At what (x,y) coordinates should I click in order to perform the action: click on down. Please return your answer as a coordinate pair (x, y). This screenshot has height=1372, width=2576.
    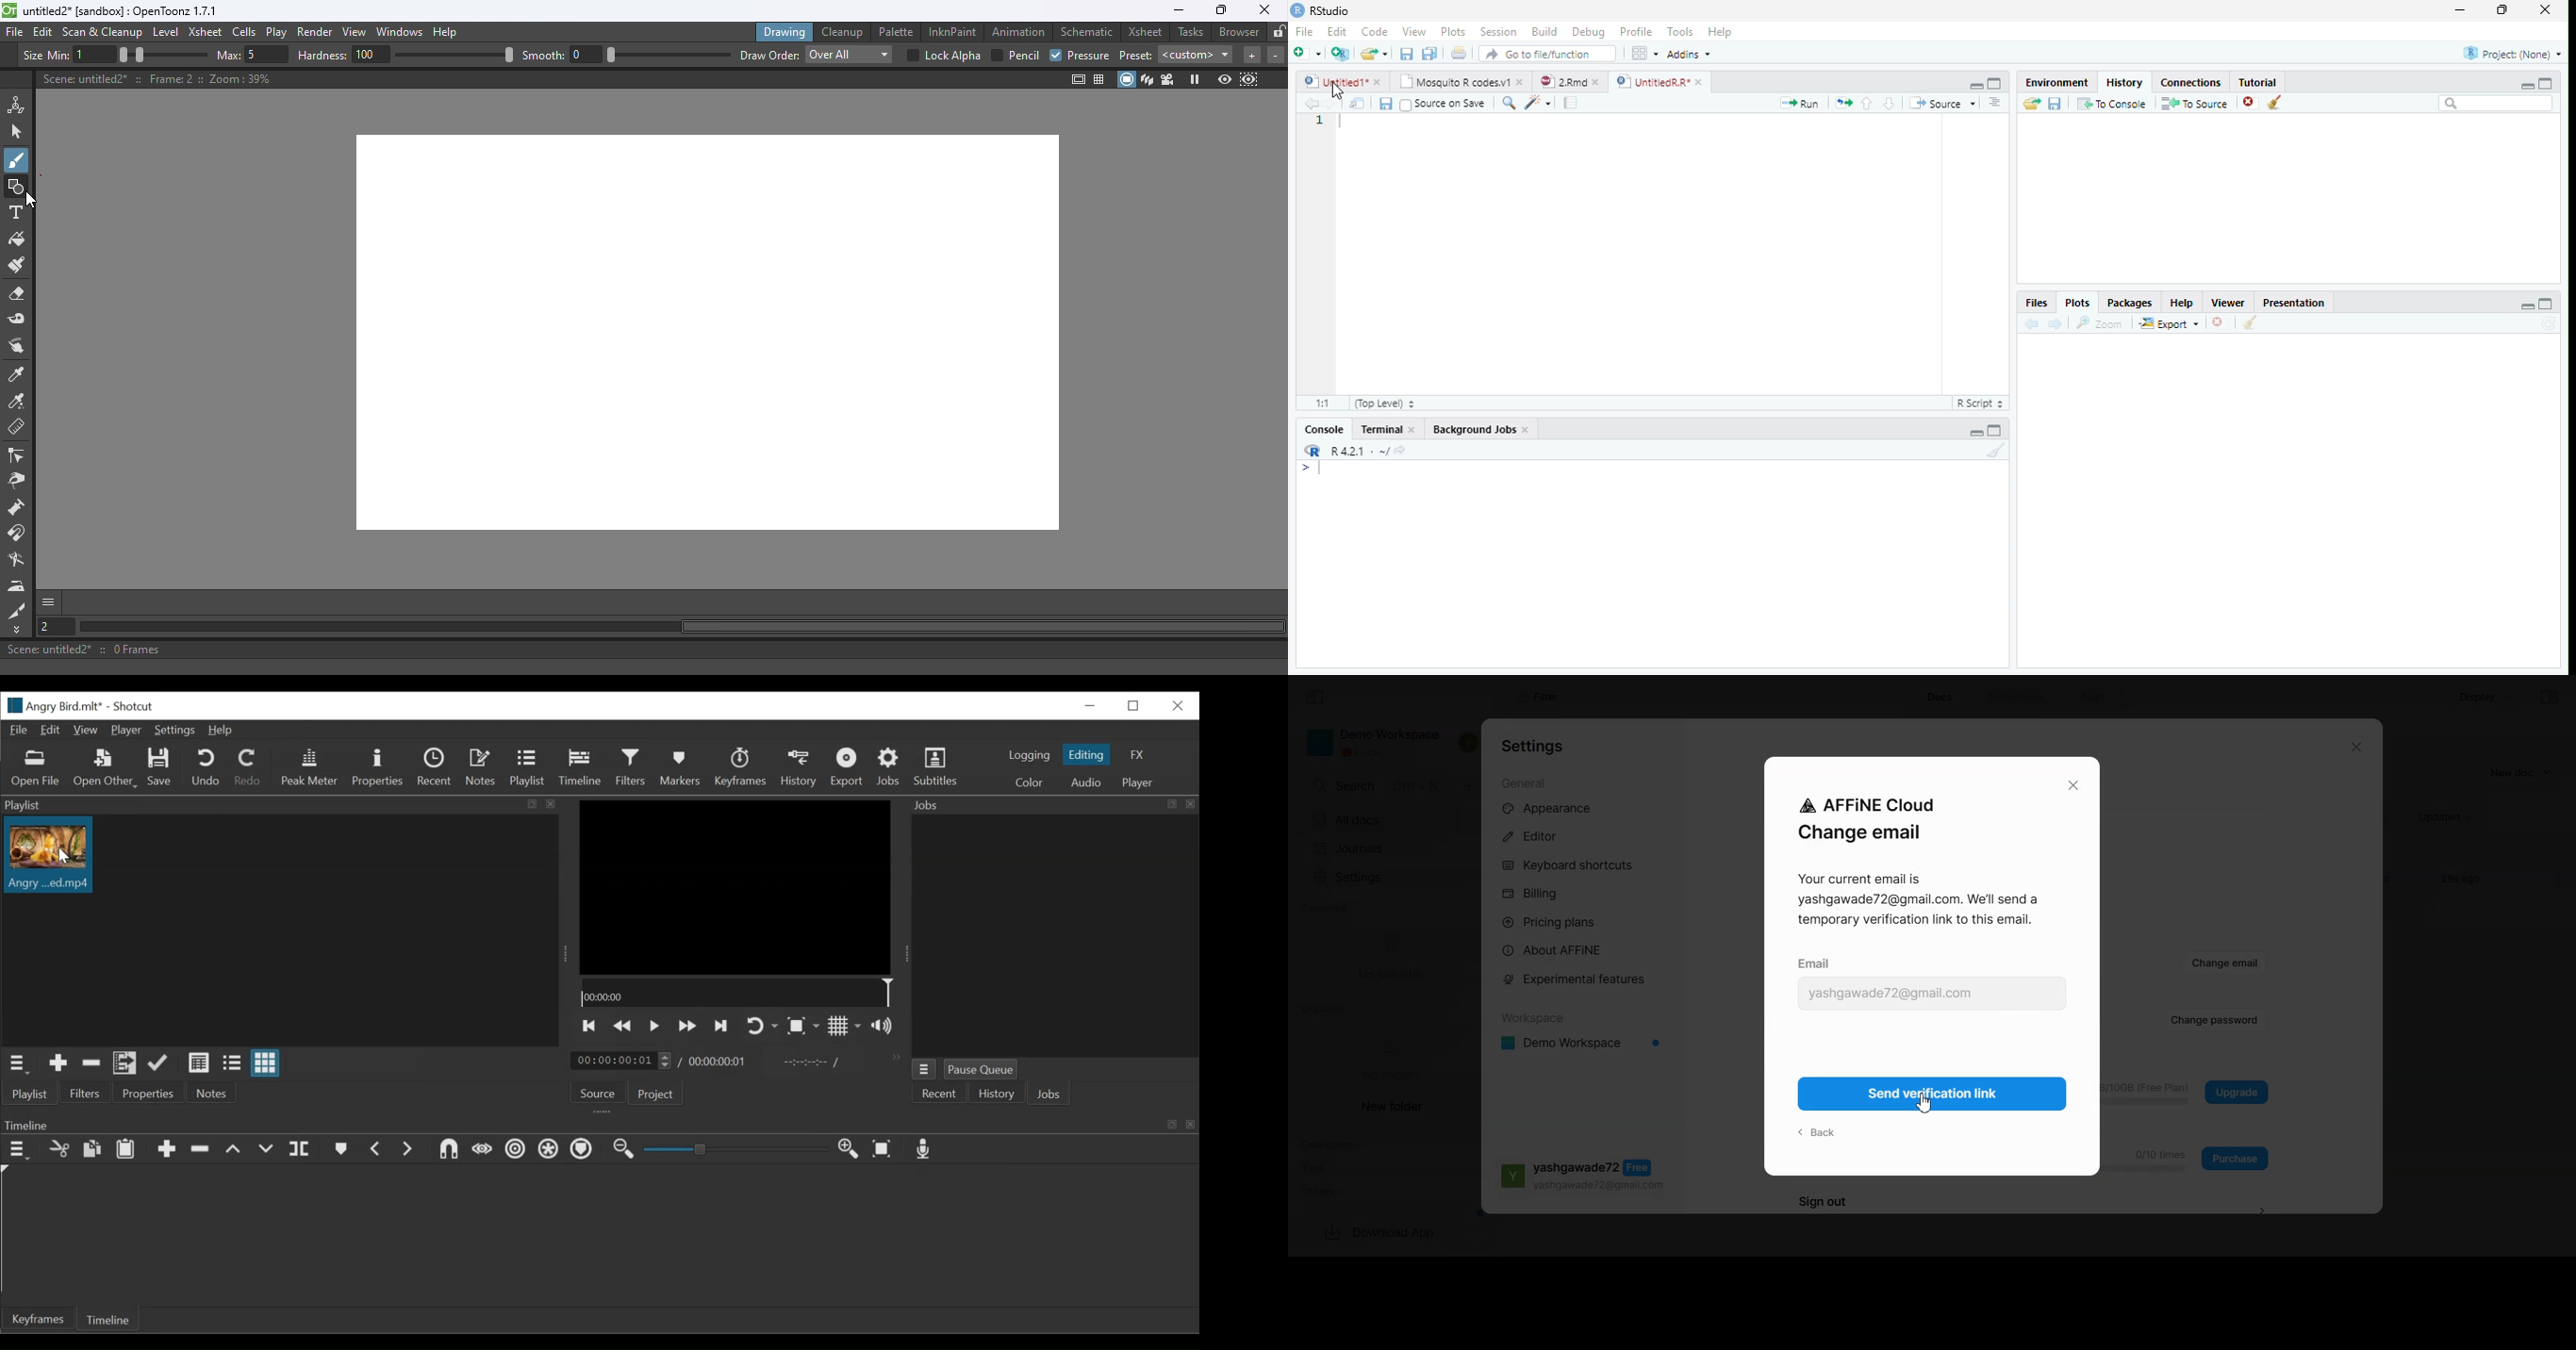
    Looking at the image, I should click on (1889, 103).